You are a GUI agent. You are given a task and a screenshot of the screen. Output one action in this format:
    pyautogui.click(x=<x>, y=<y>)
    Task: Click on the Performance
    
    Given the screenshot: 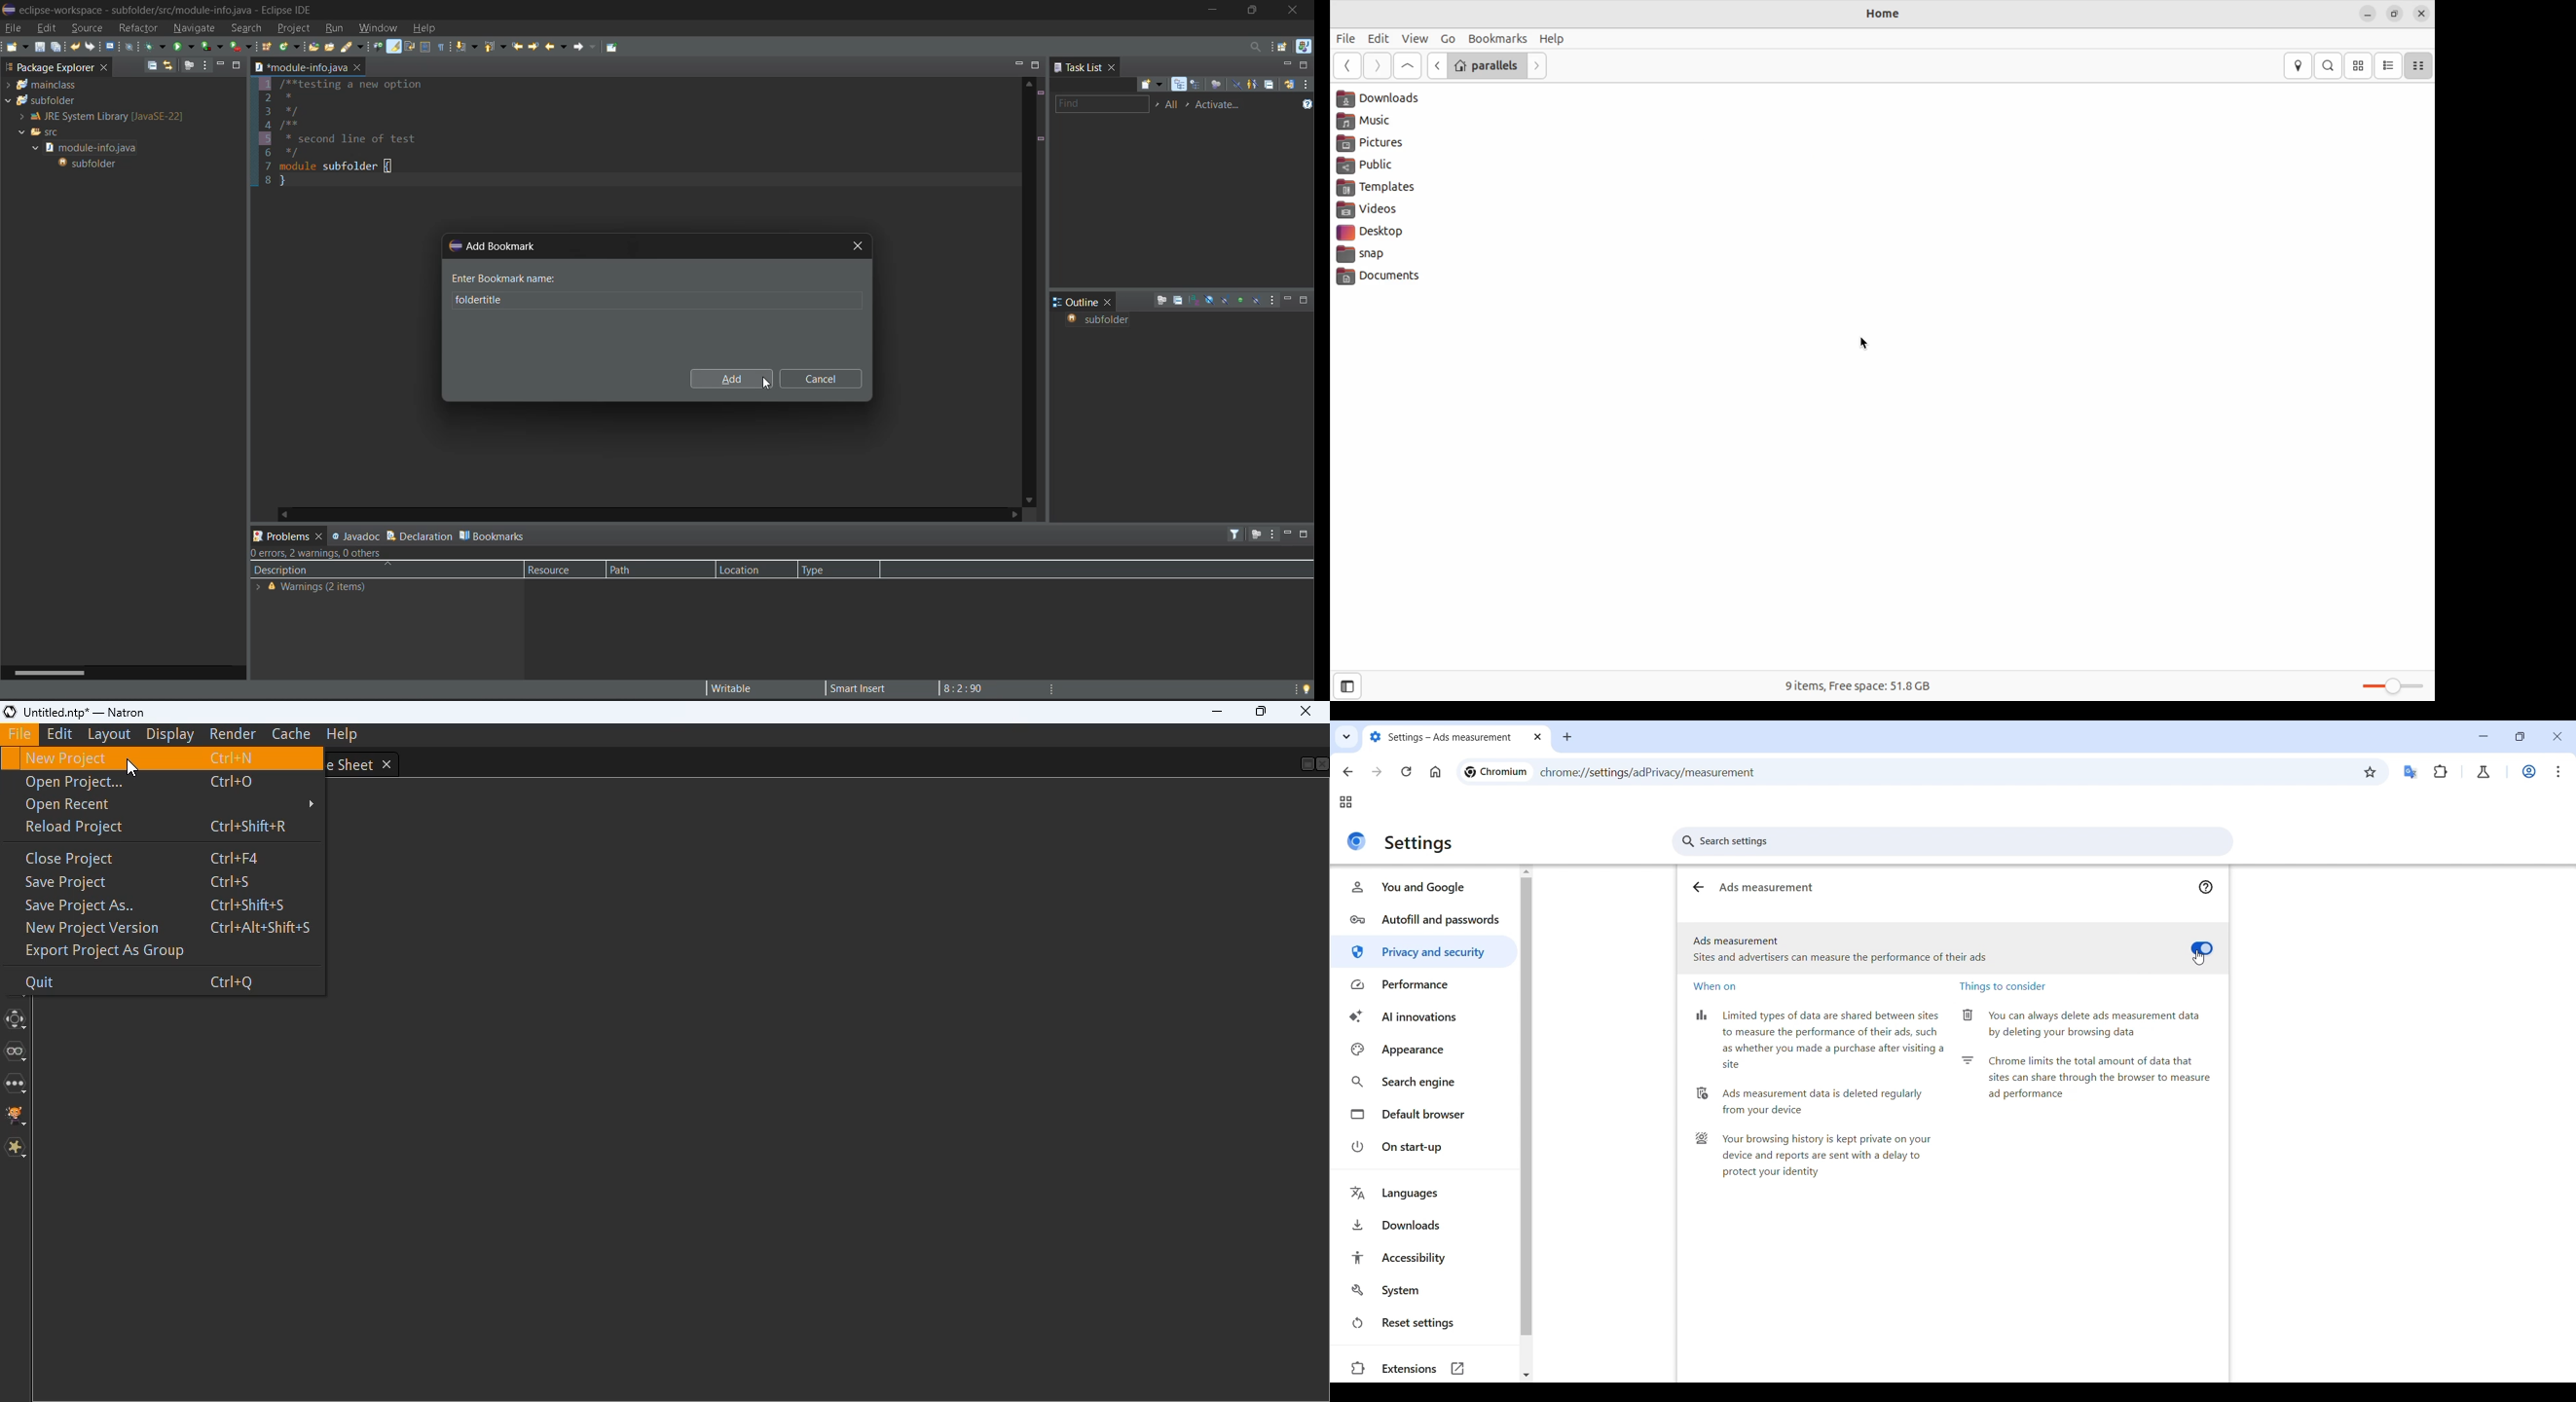 What is the action you would take?
    pyautogui.click(x=1425, y=985)
    